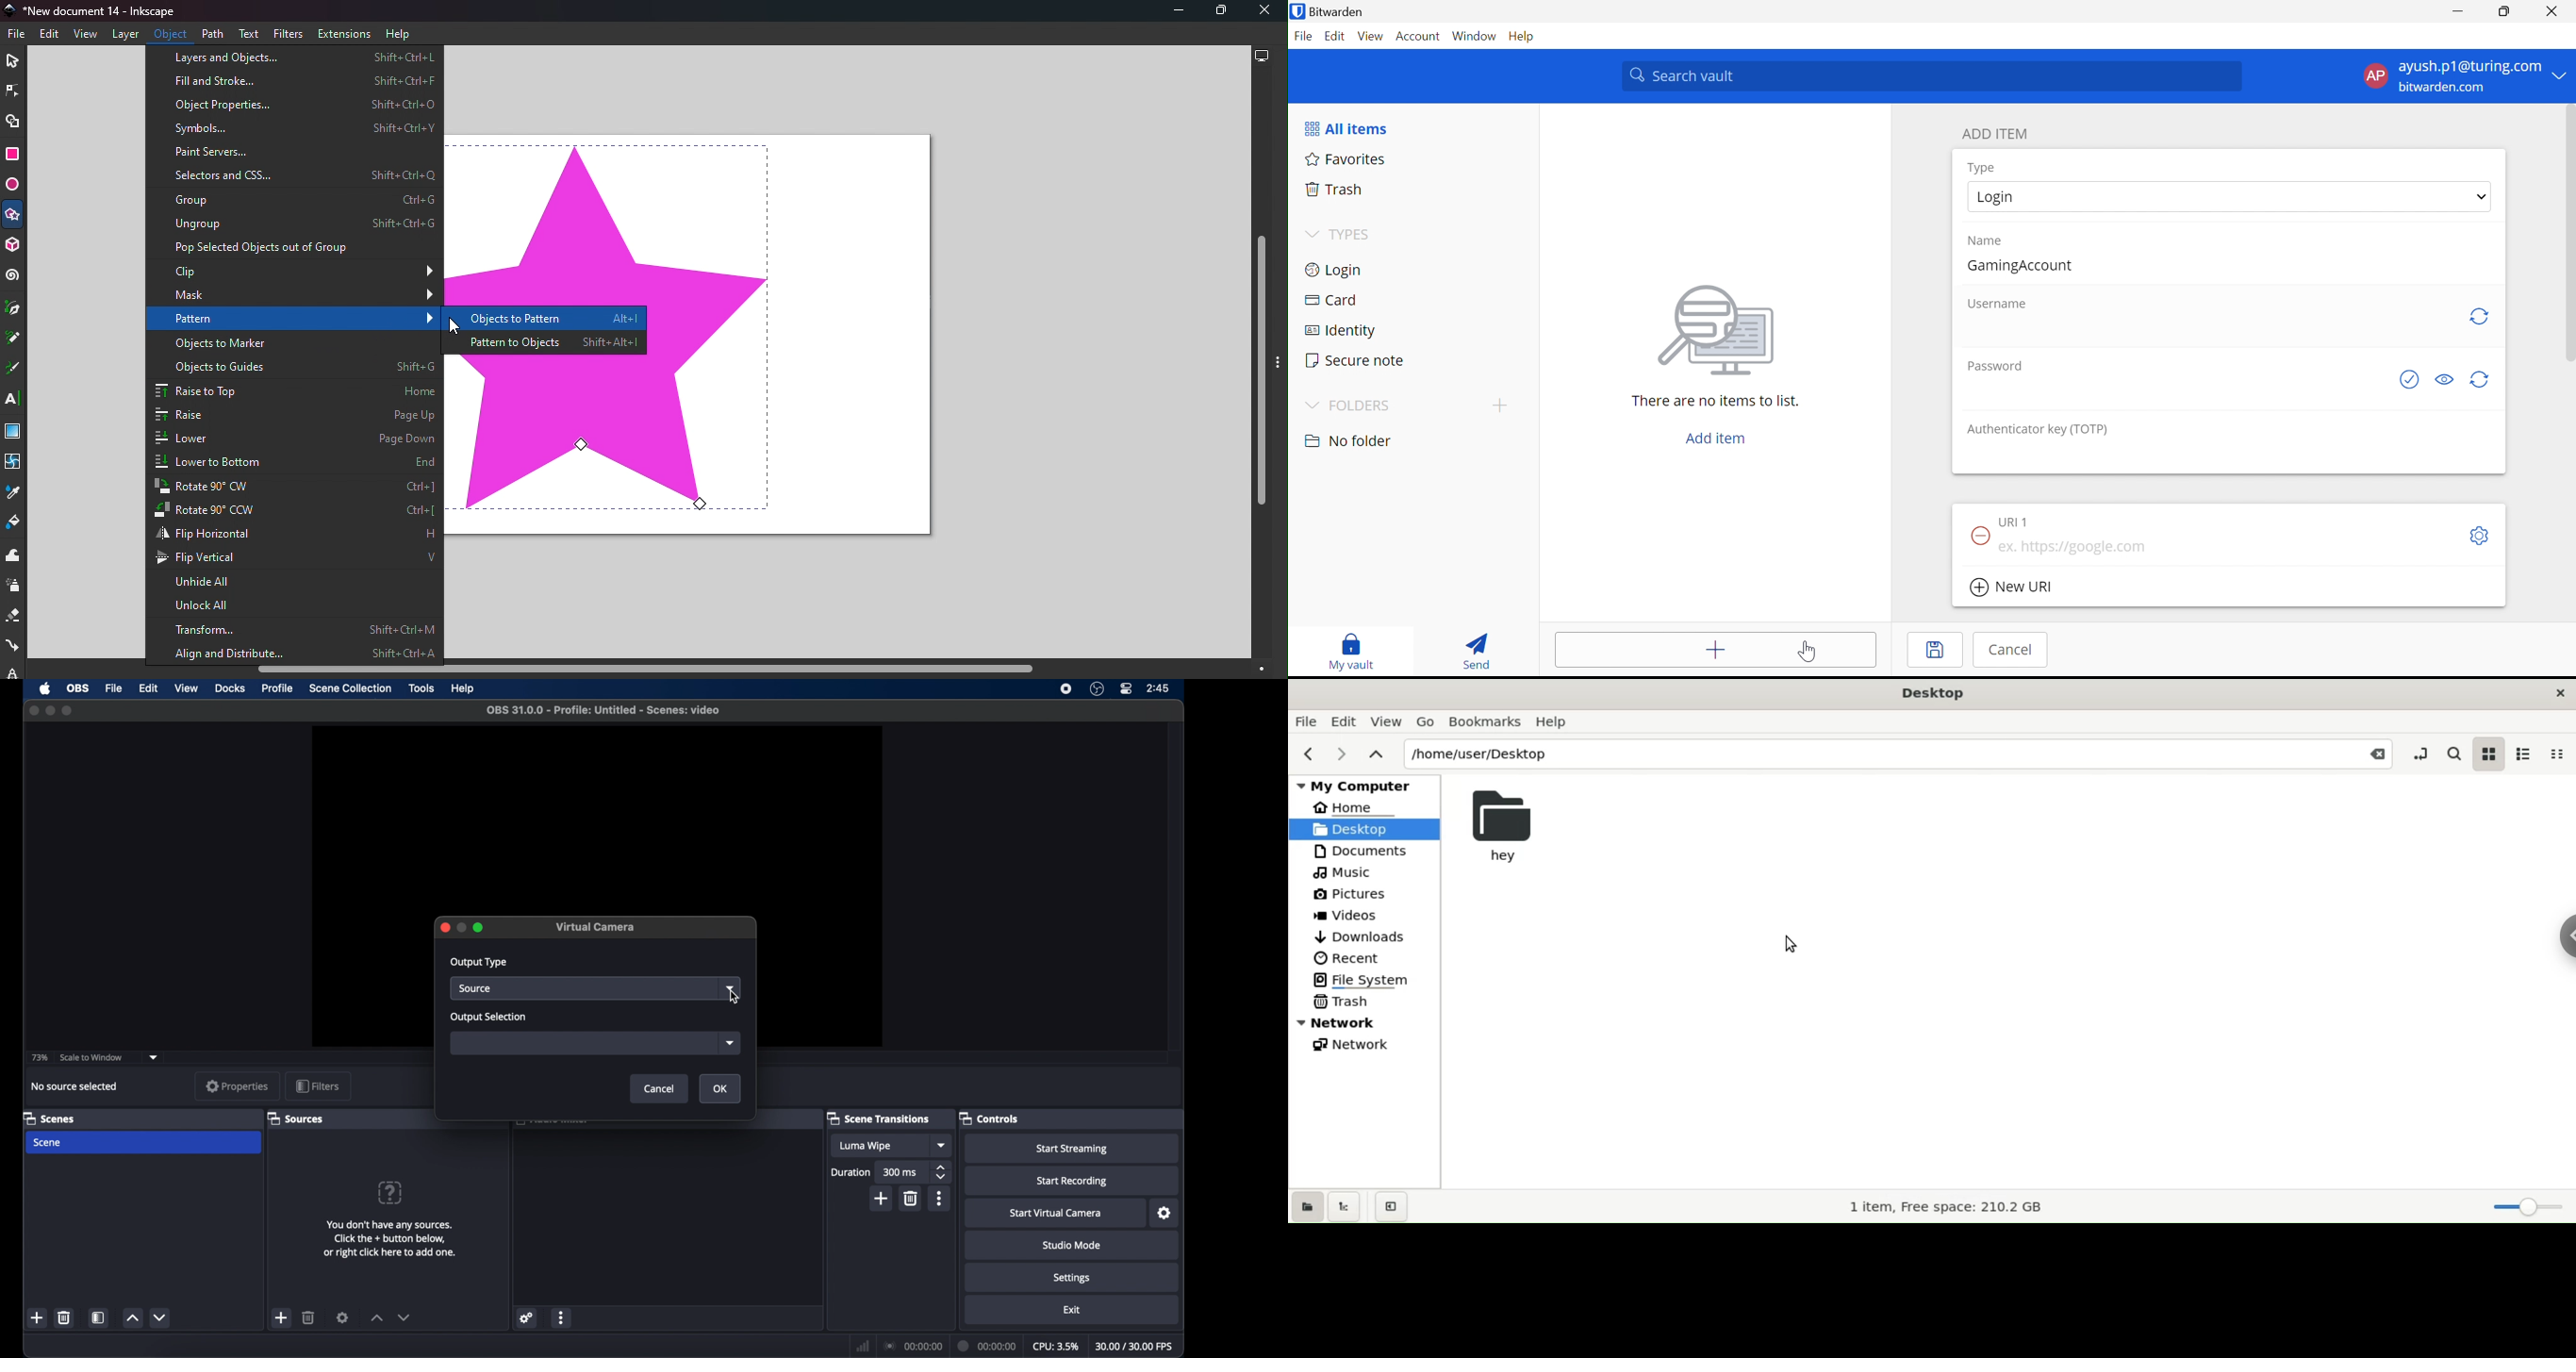  Describe the element at coordinates (1163, 1213) in the screenshot. I see `settings` at that location.